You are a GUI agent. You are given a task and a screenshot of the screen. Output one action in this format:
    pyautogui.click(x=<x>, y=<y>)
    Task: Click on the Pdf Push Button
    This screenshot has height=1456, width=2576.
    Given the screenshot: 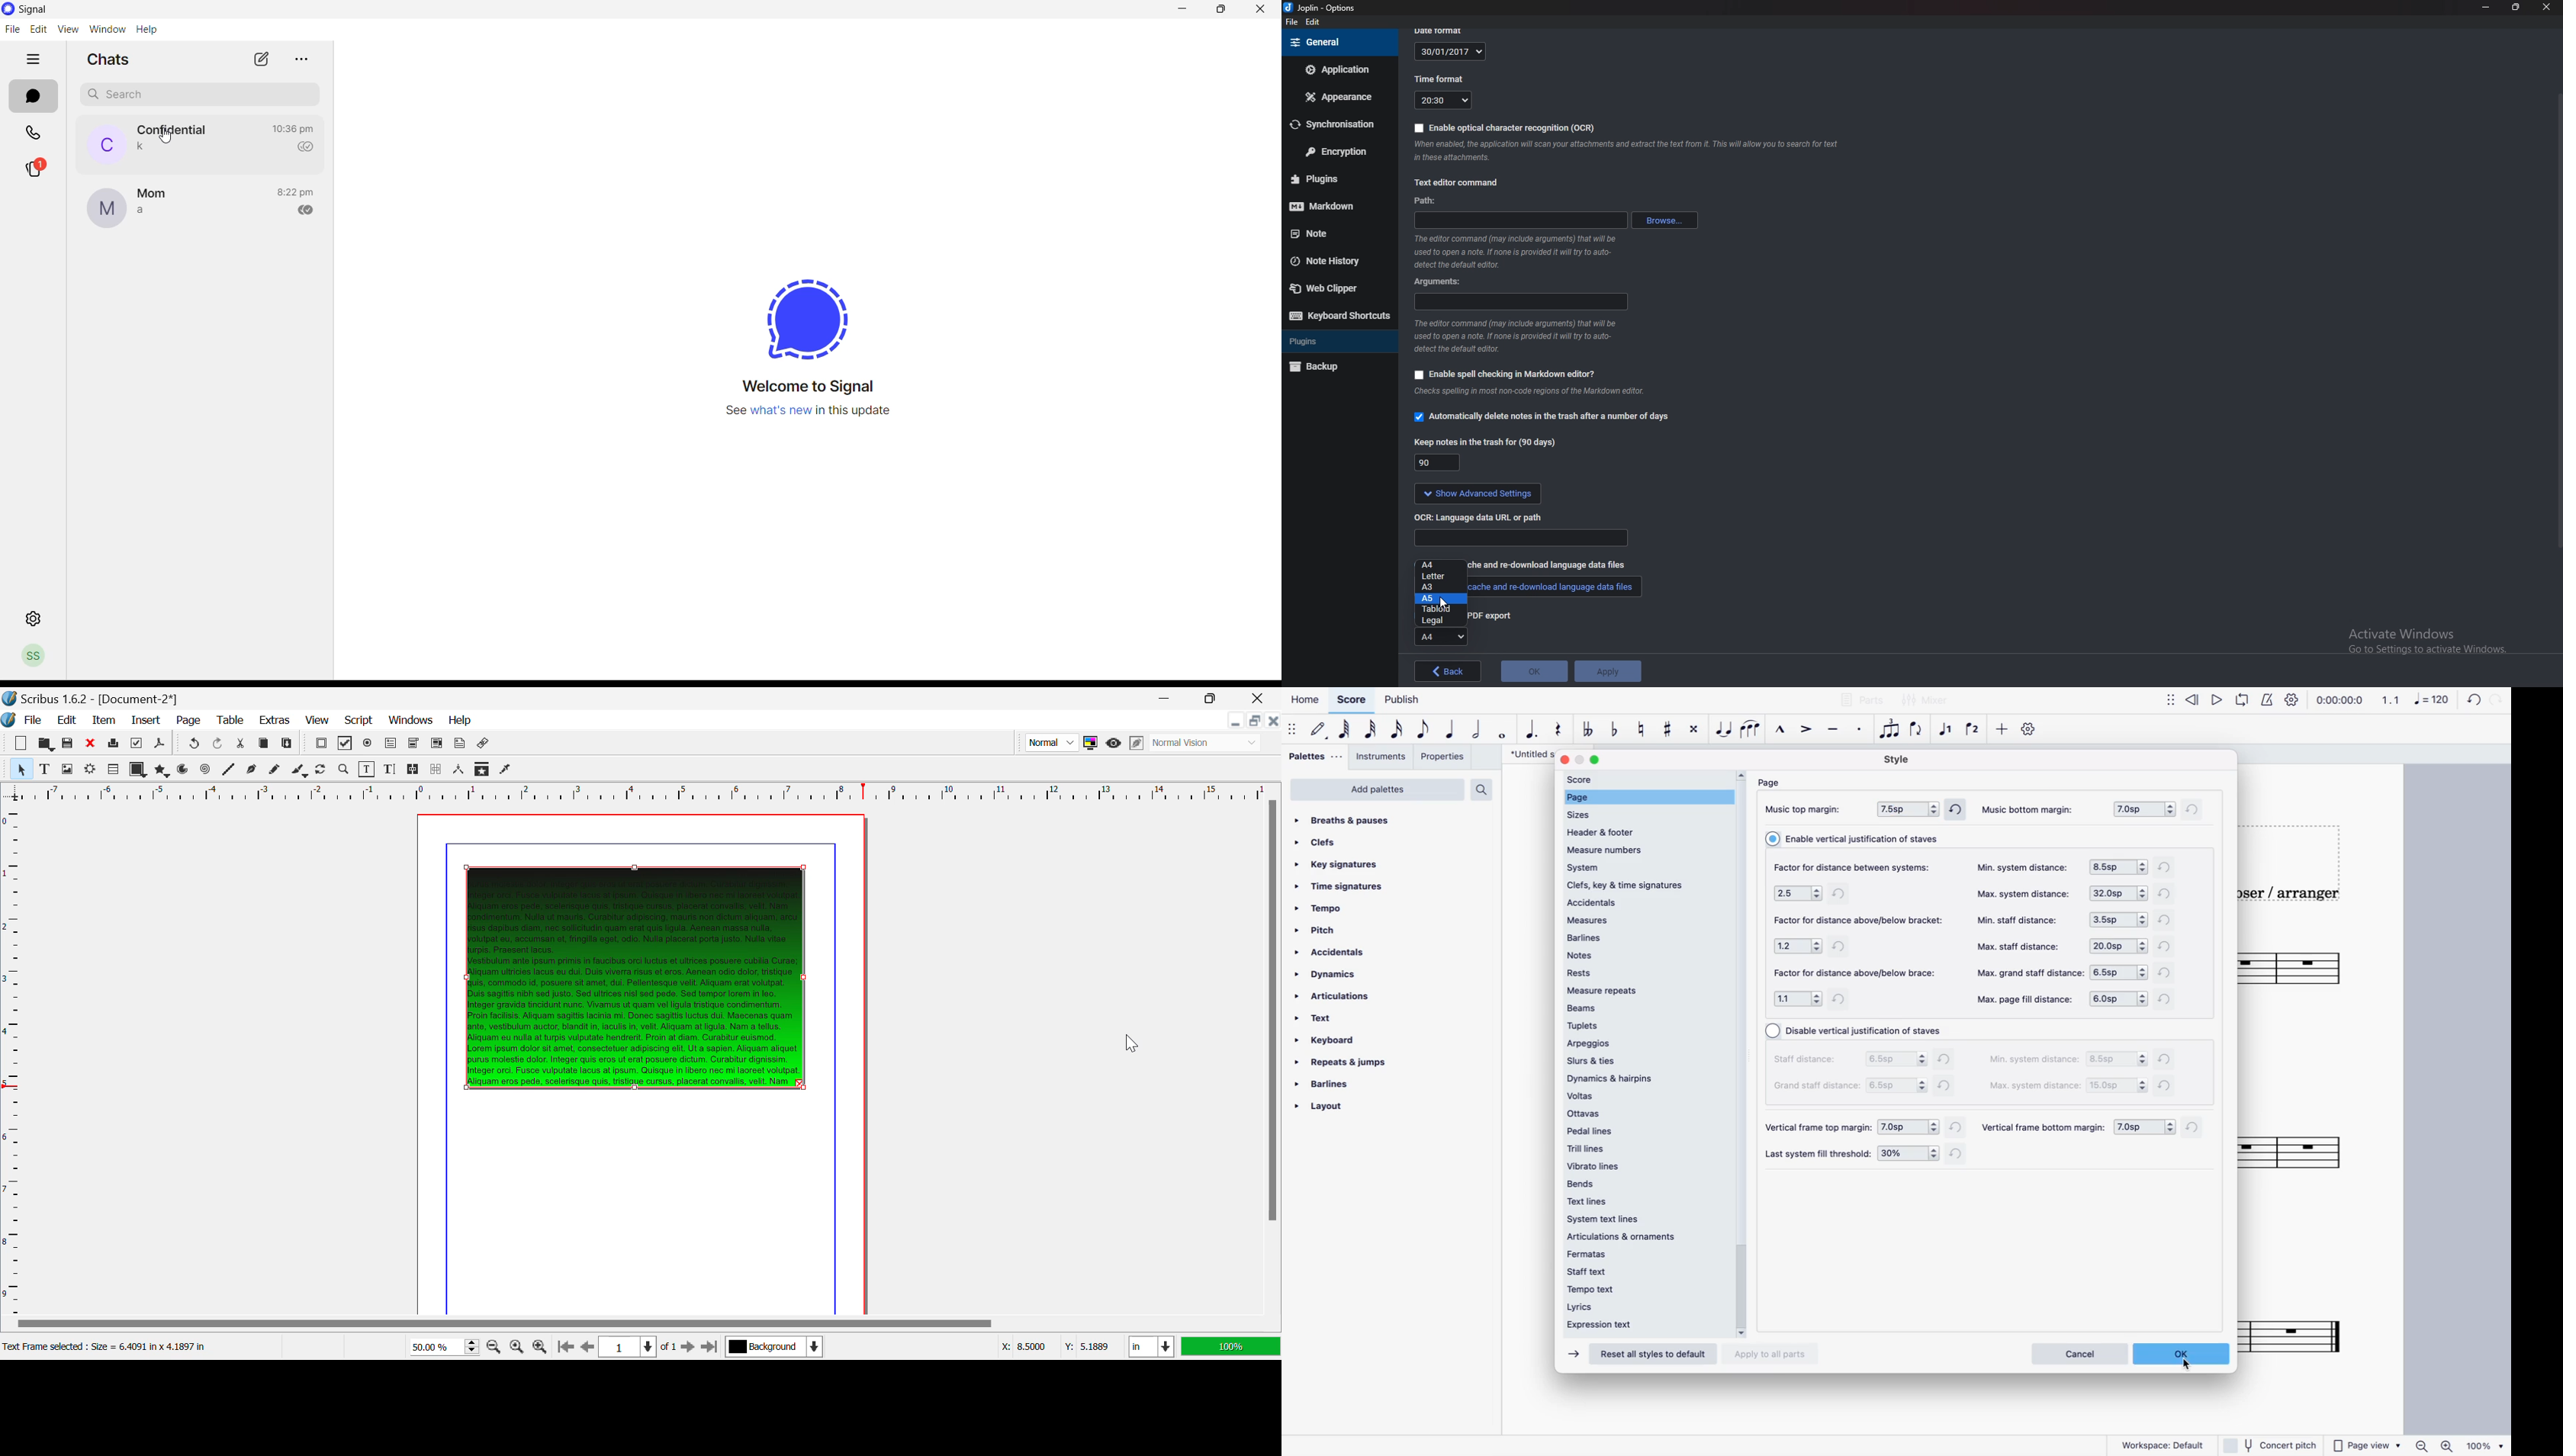 What is the action you would take?
    pyautogui.click(x=321, y=745)
    